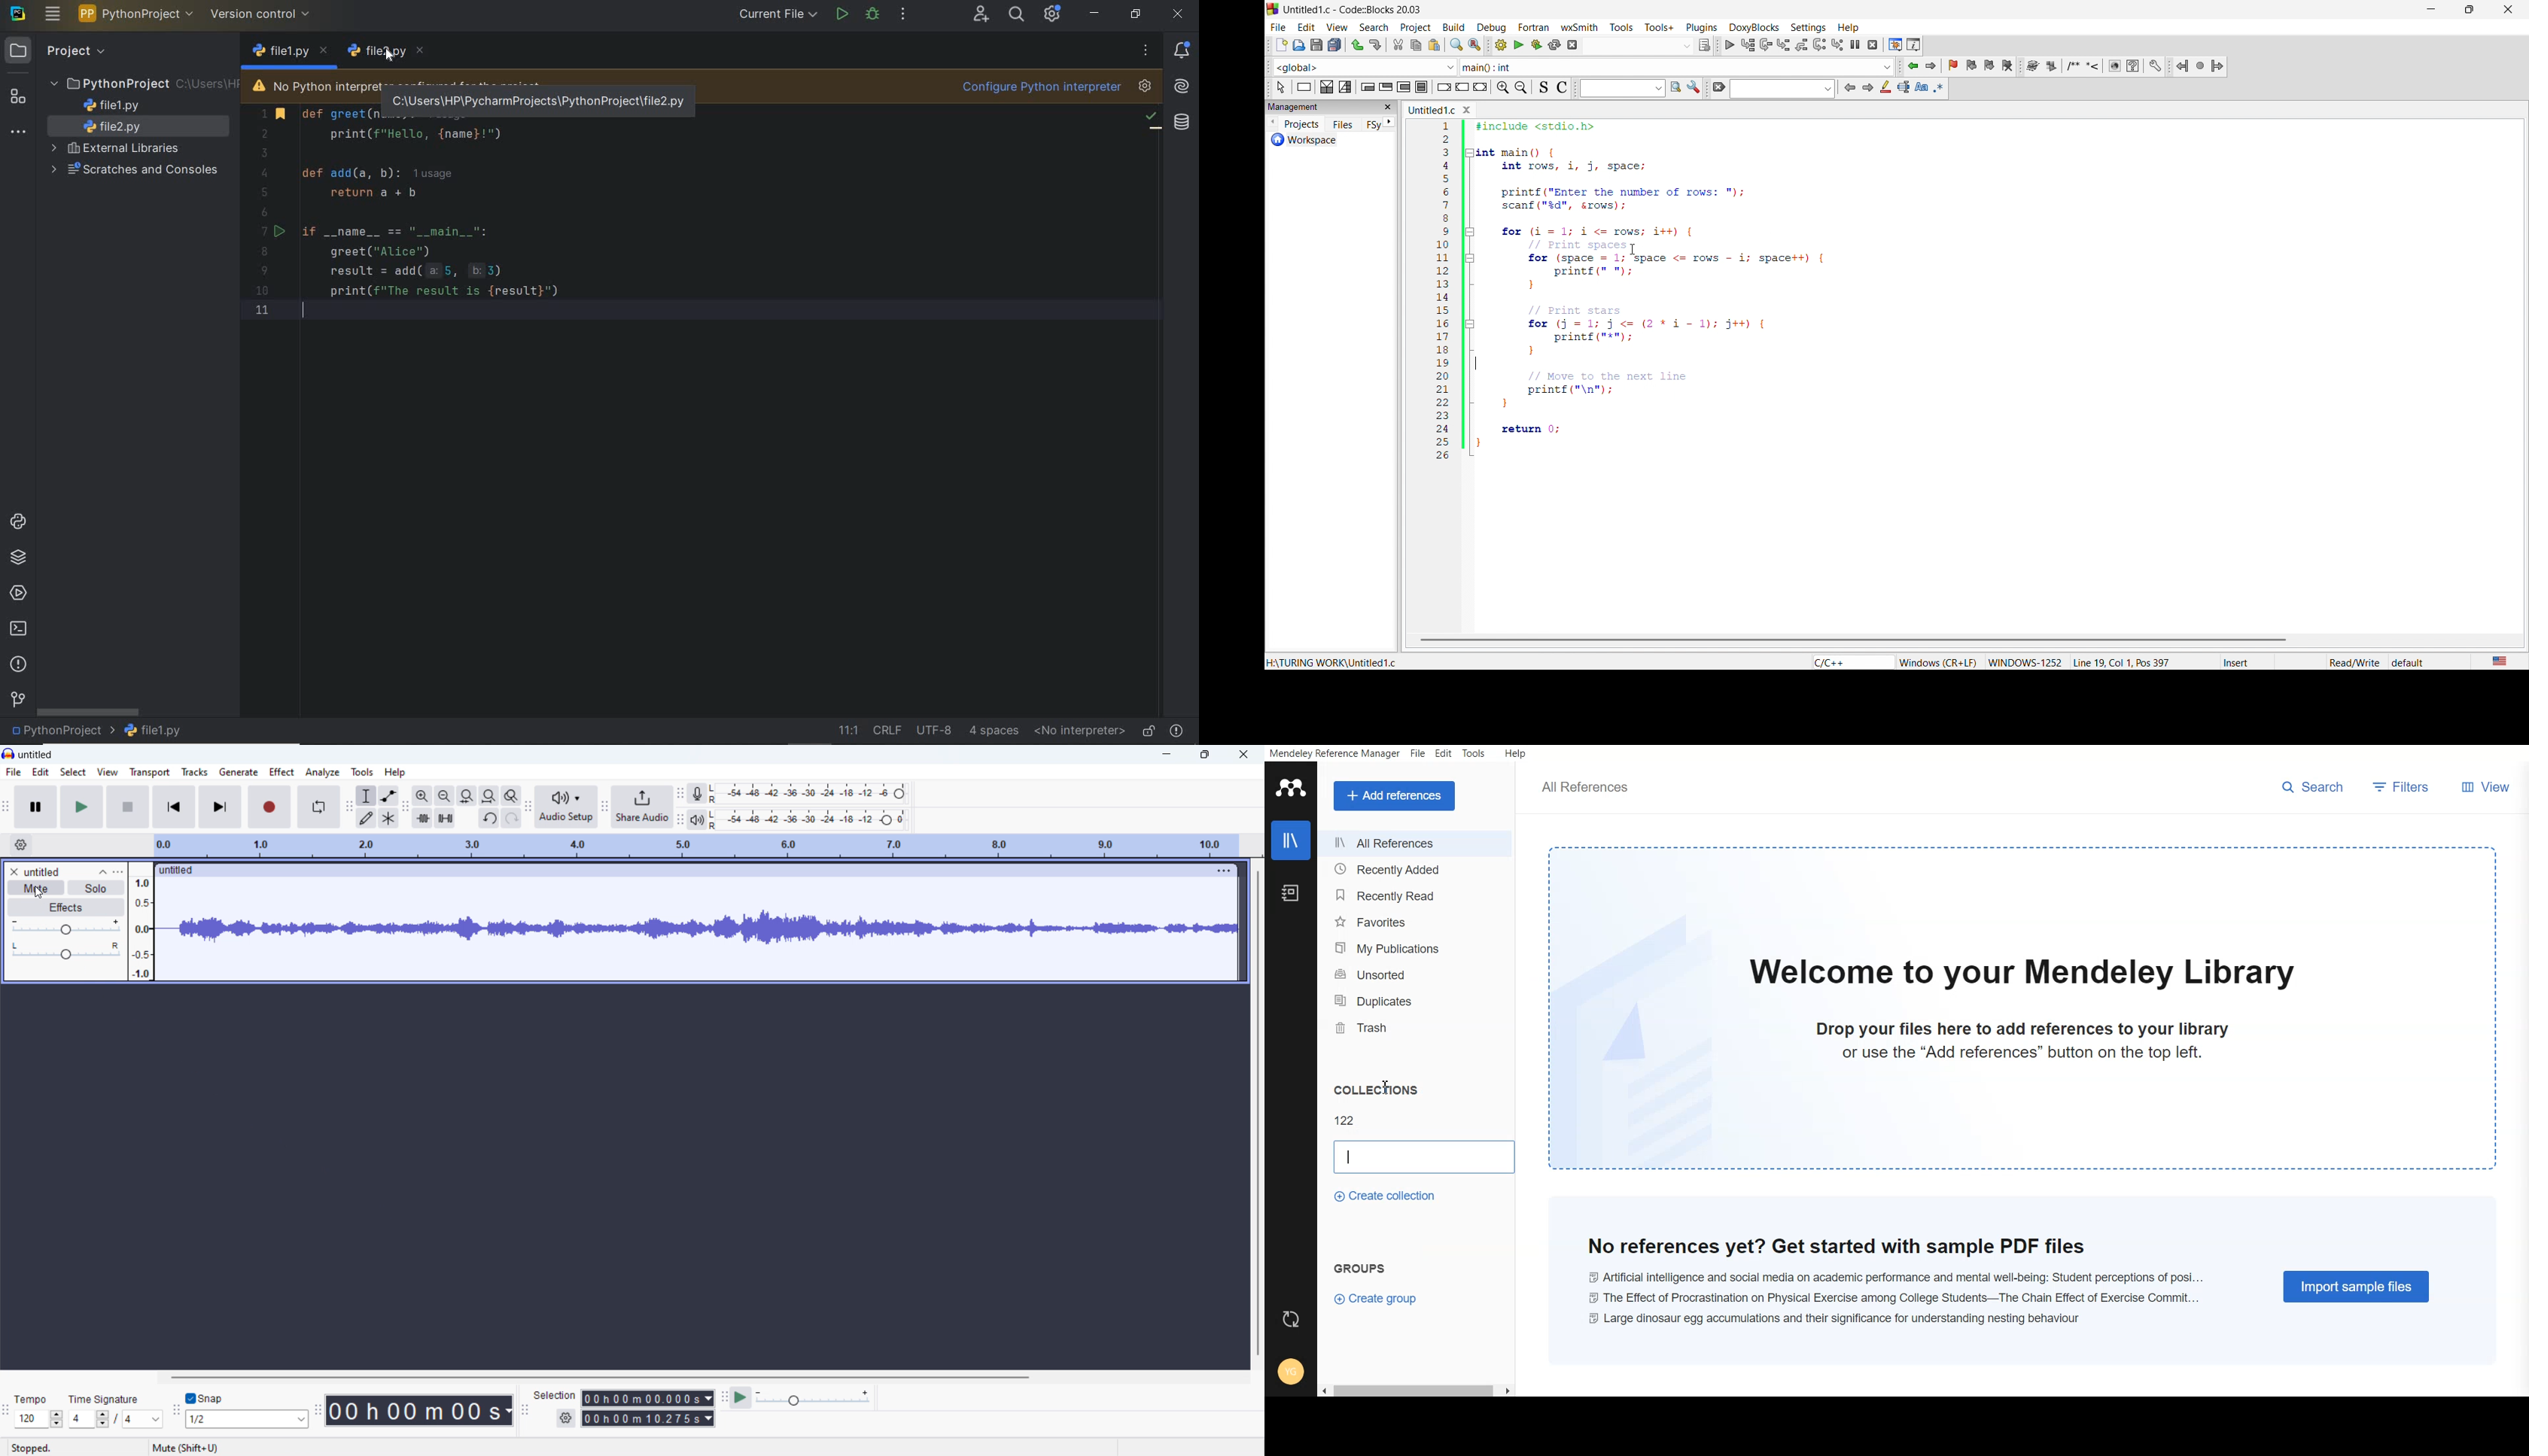 This screenshot has width=2548, height=1456. Describe the element at coordinates (1448, 292) in the screenshot. I see `line number` at that location.